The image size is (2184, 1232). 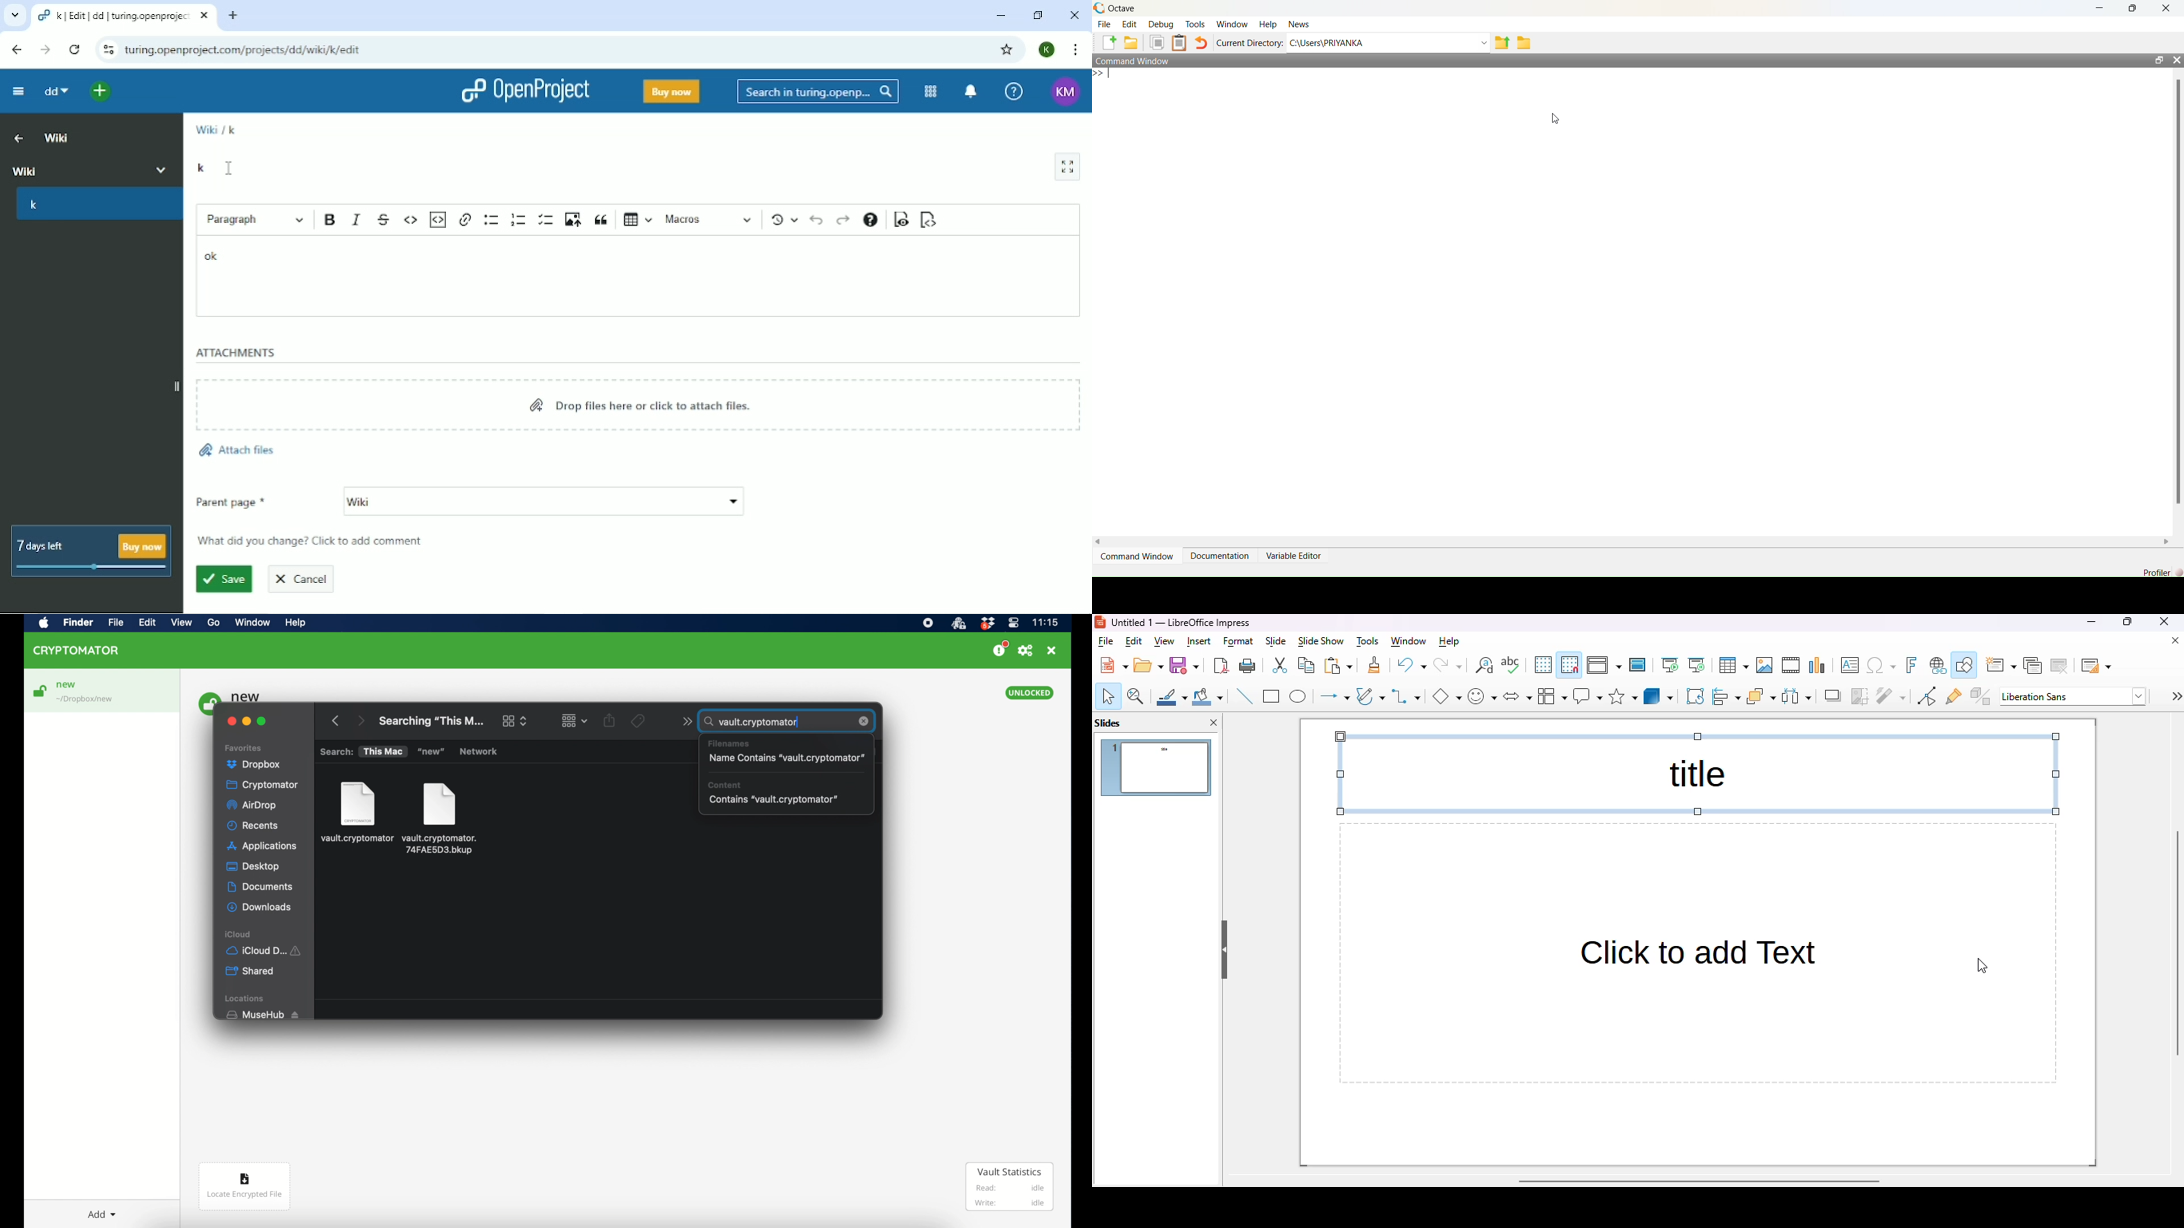 I want to click on Site, so click(x=247, y=50).